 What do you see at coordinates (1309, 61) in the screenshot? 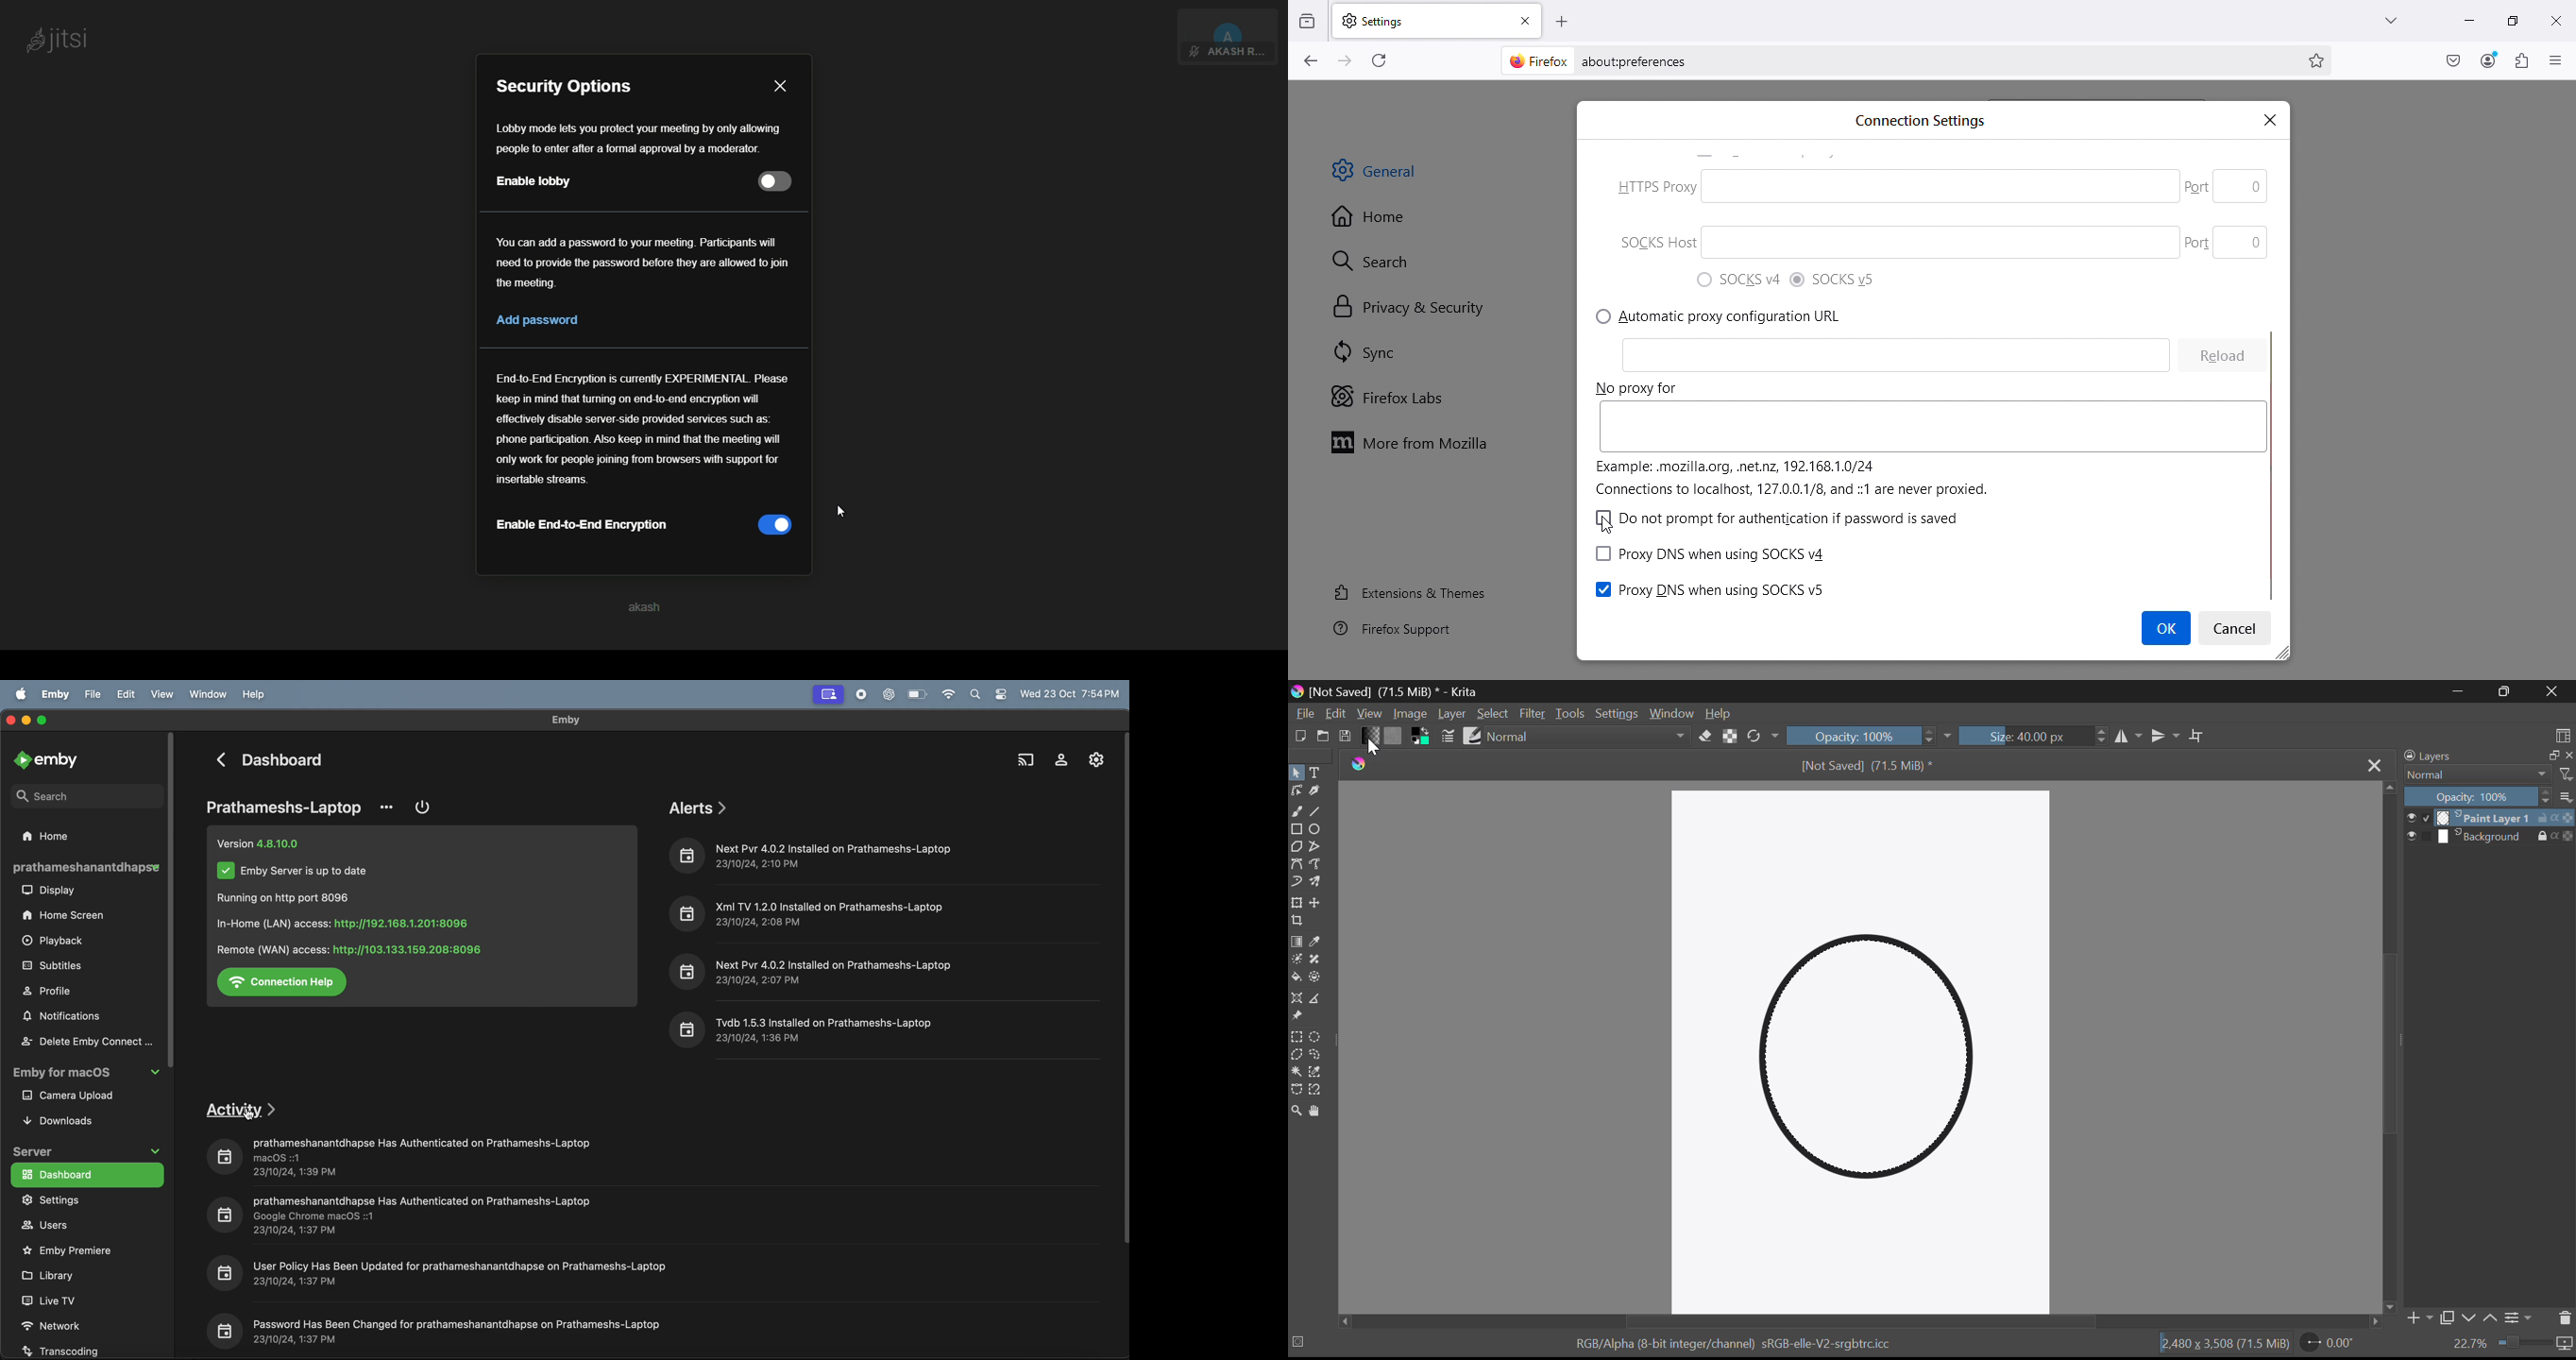
I see `Go back one page` at bounding box center [1309, 61].